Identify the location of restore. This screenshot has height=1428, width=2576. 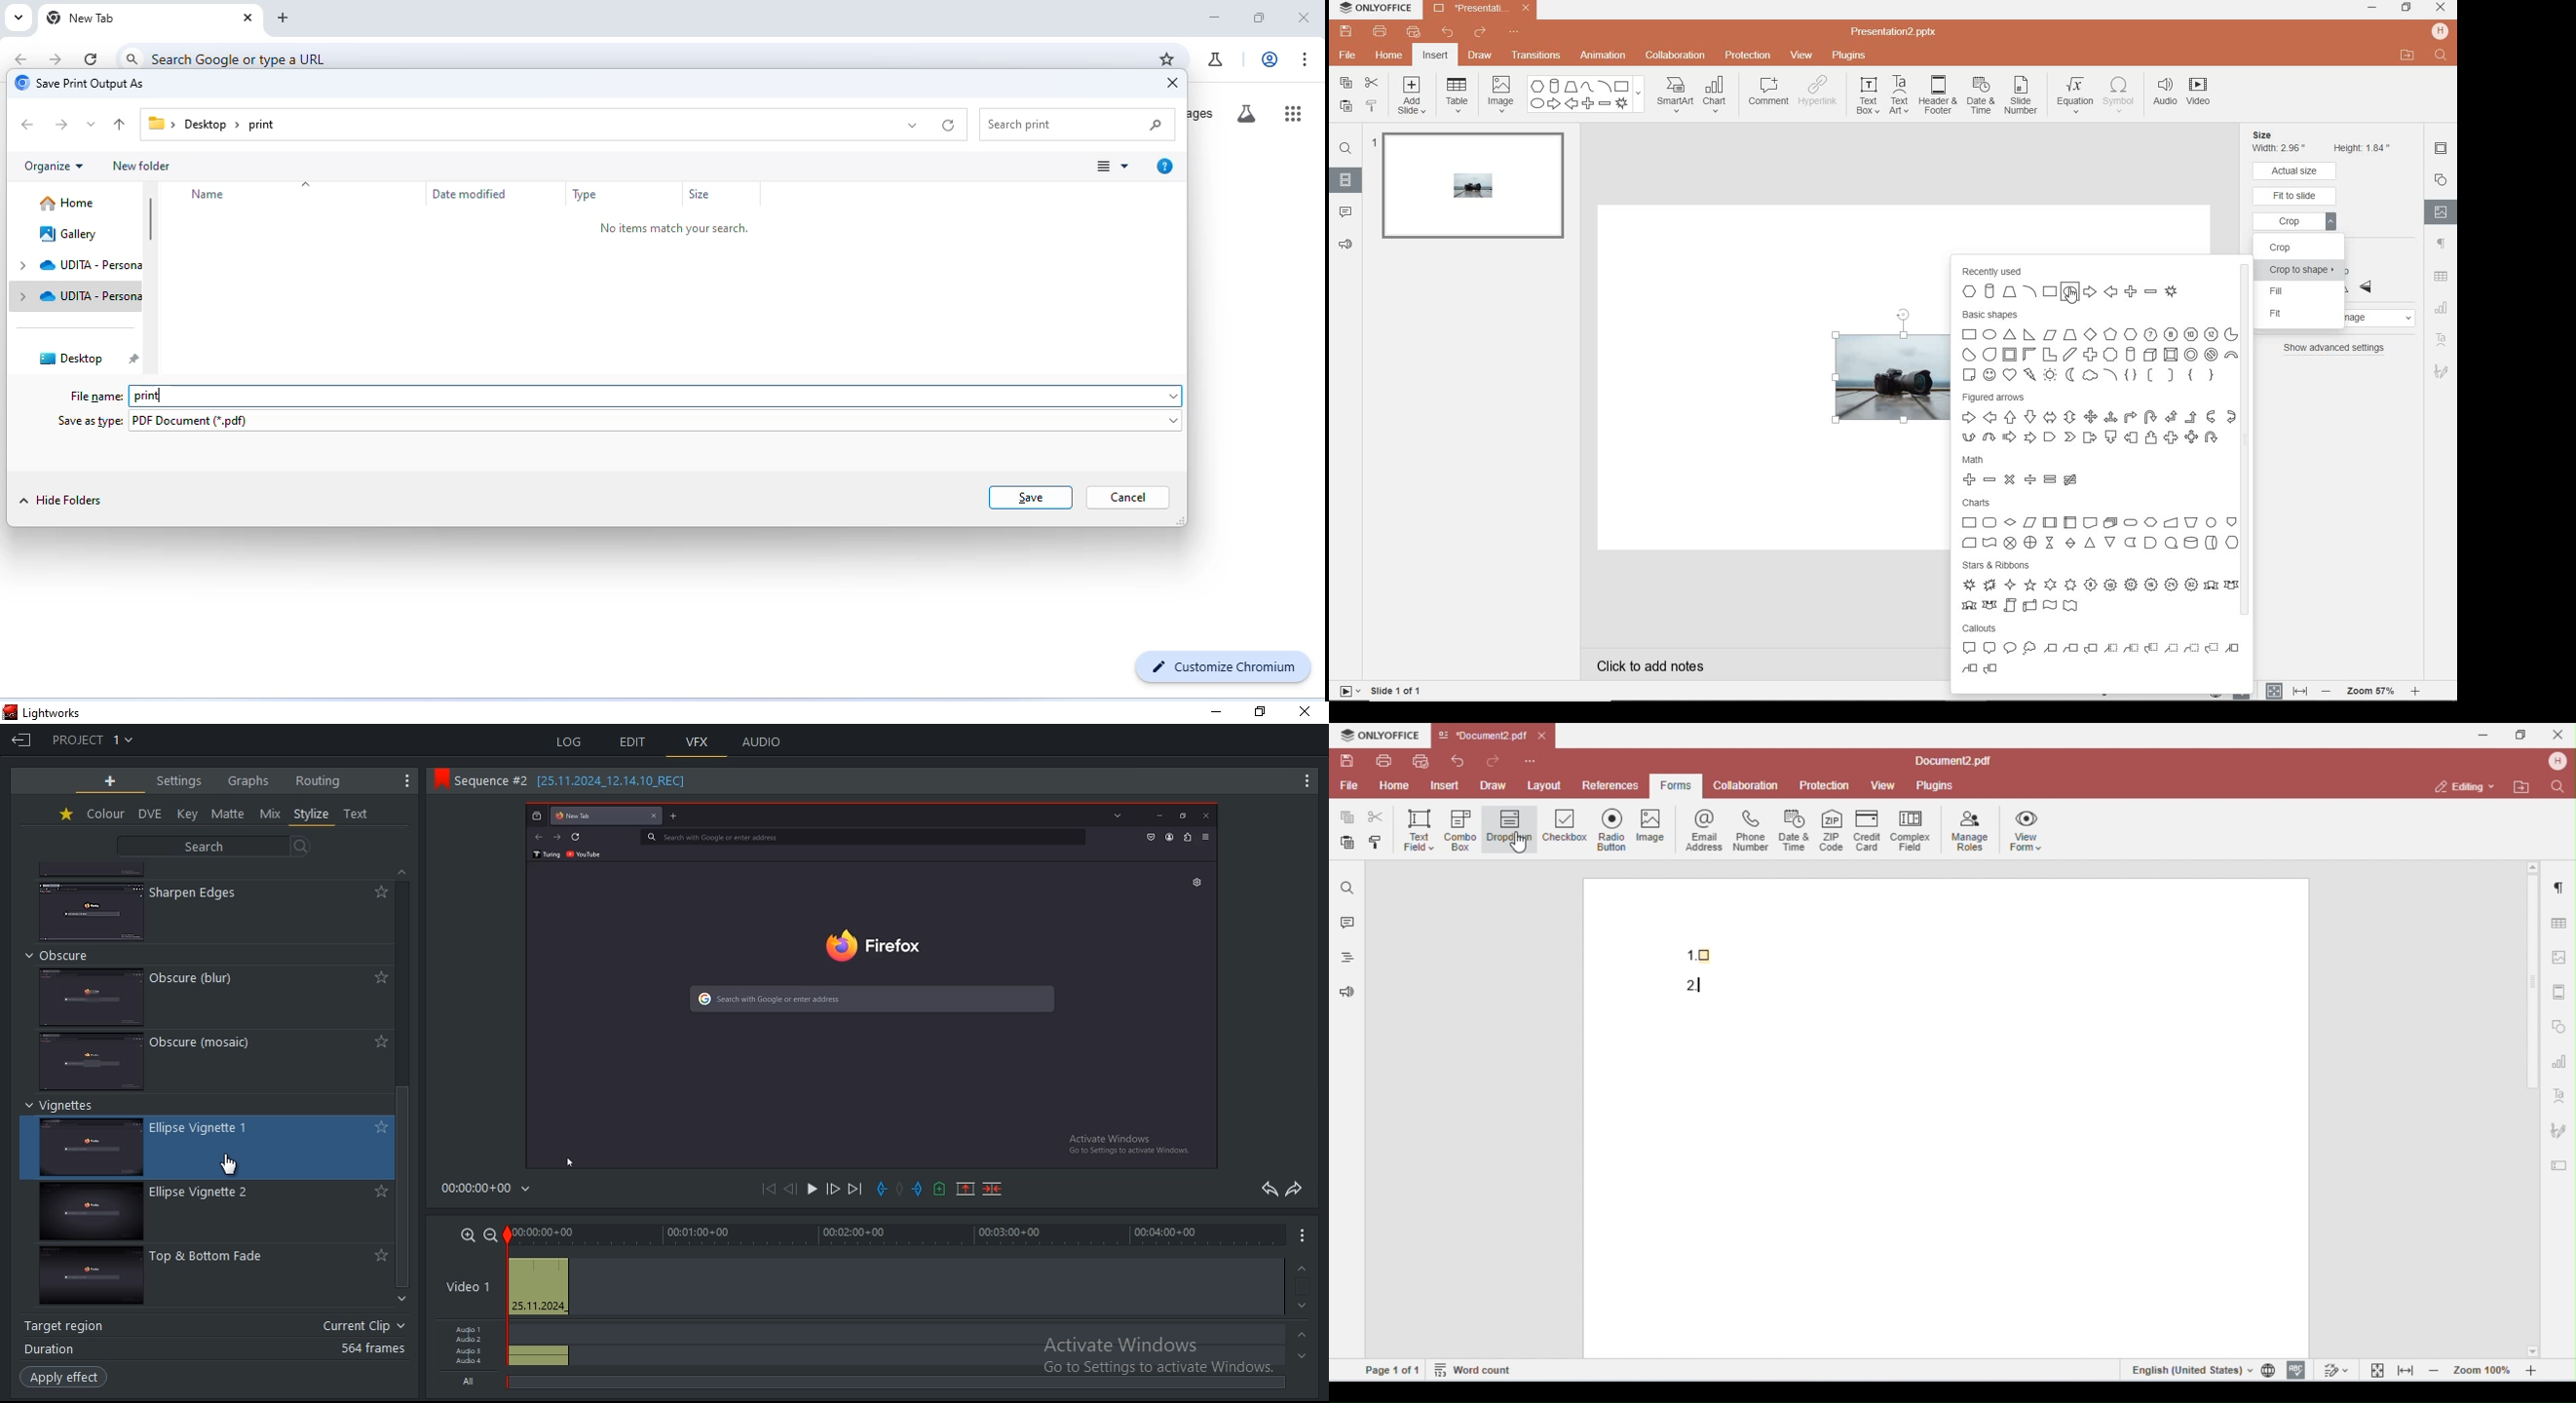
(2407, 9).